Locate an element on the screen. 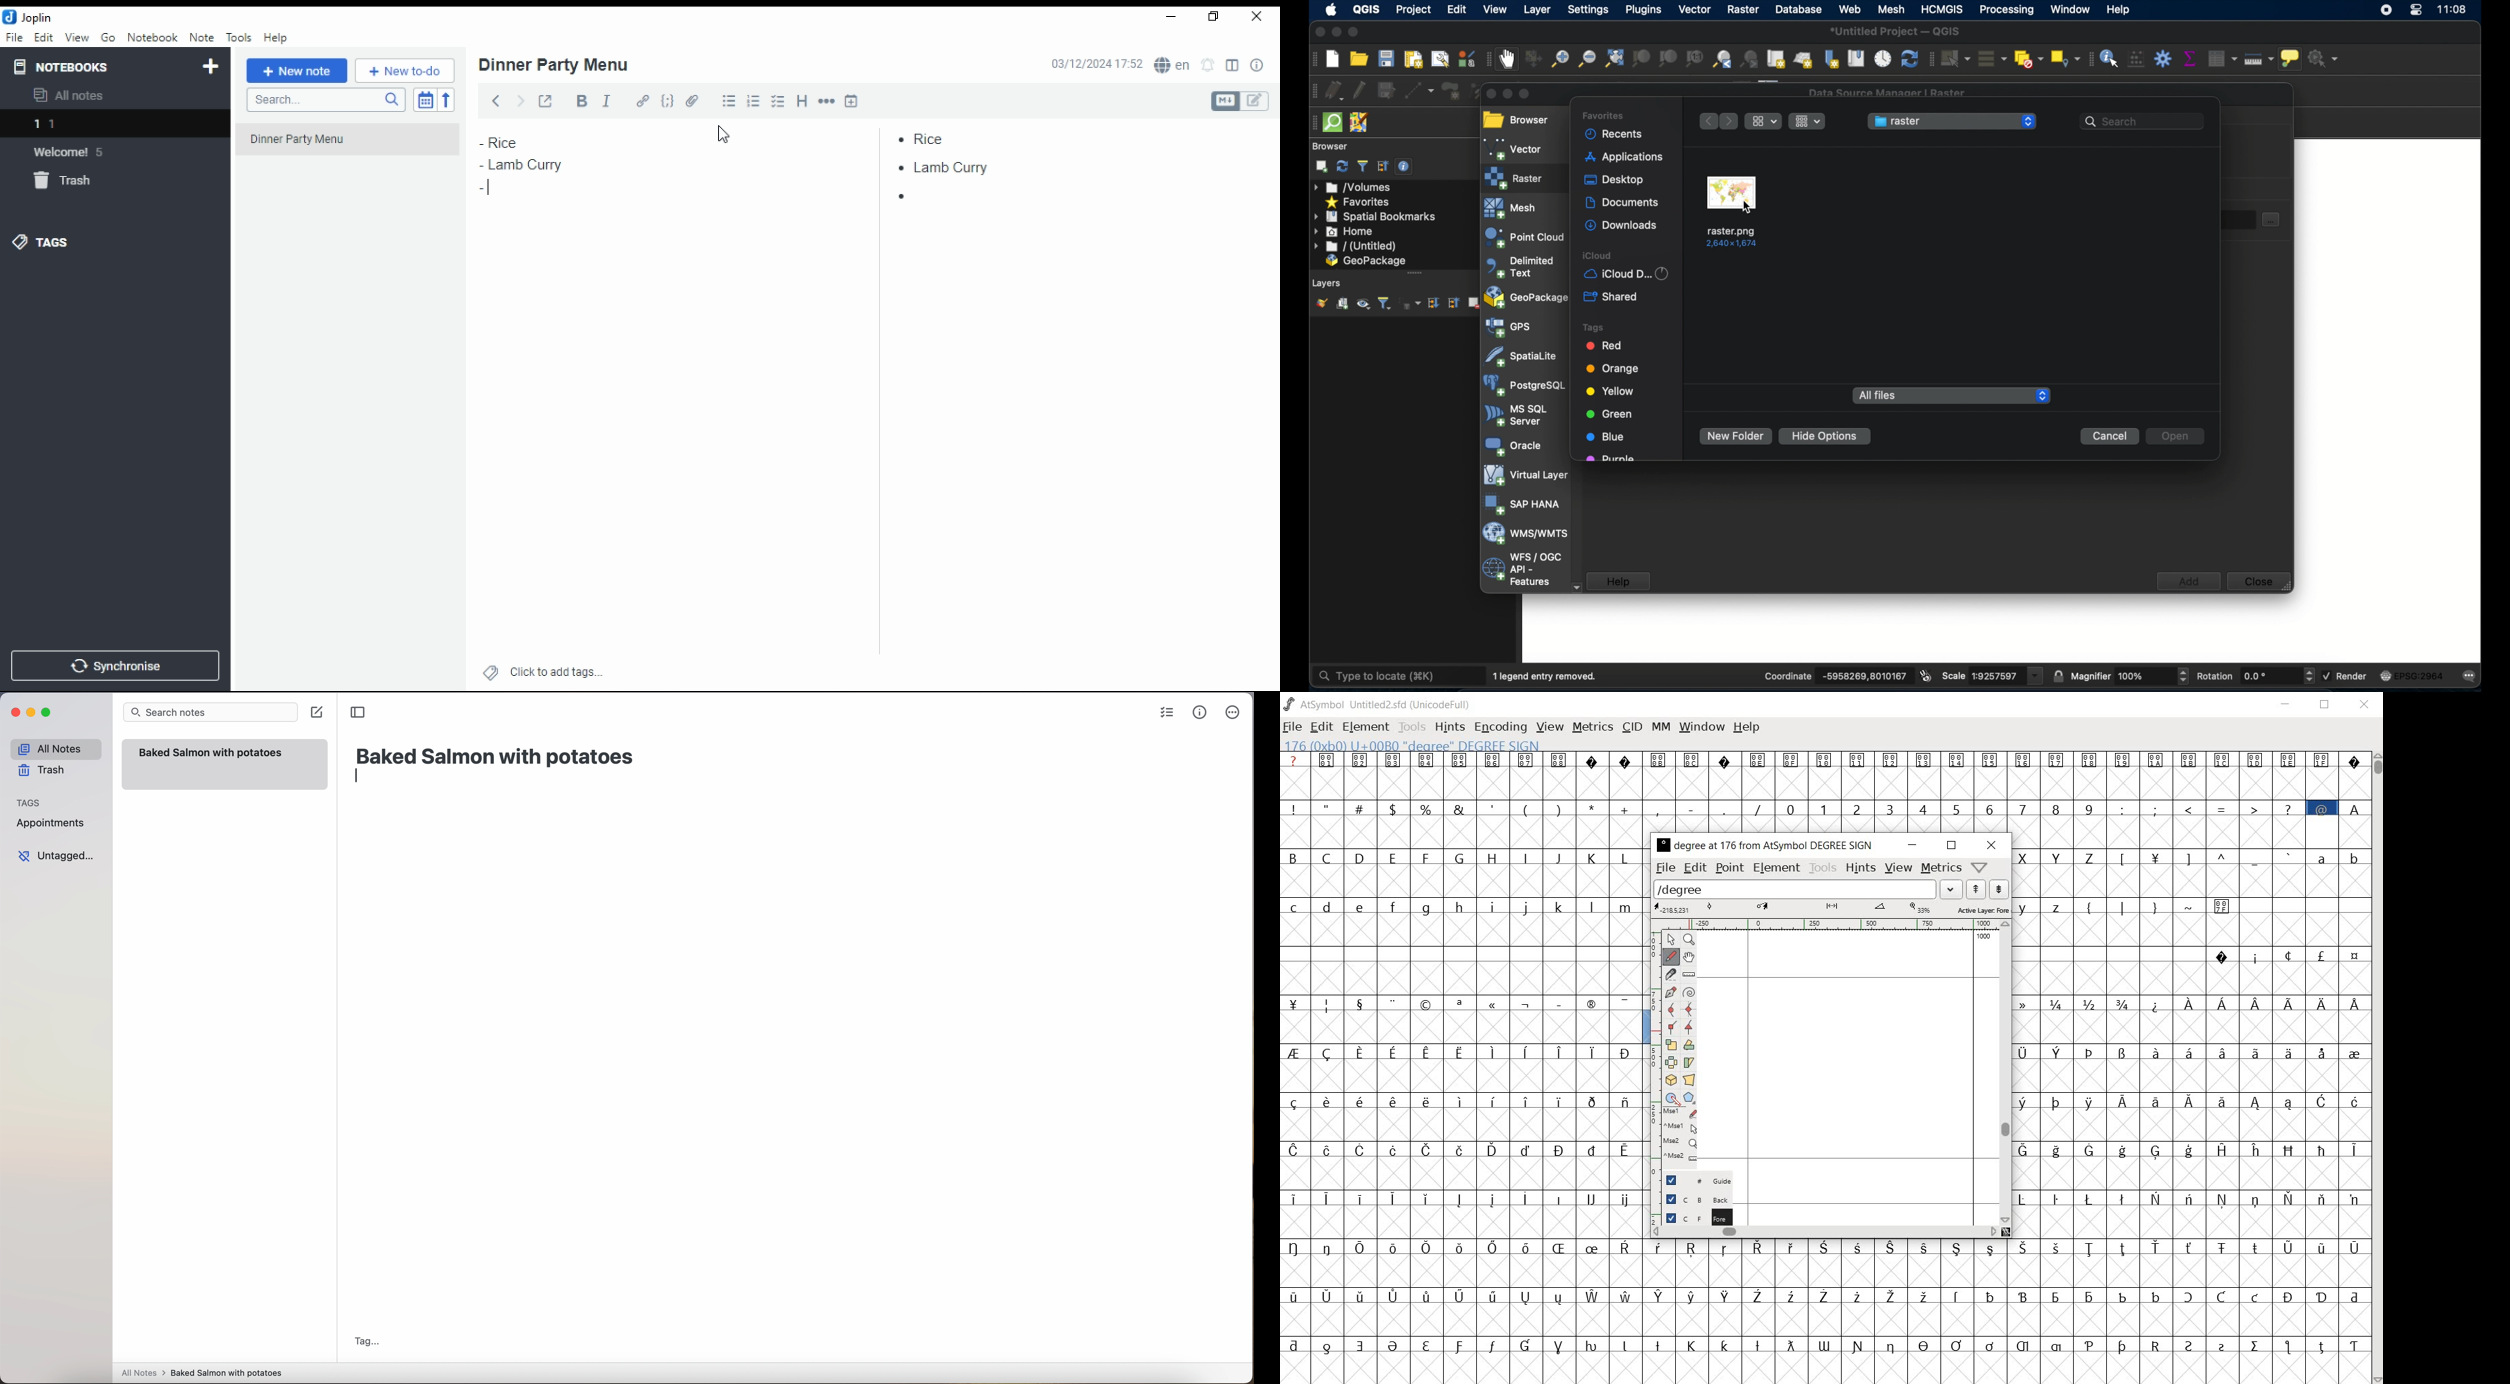 Image resolution: width=2520 pixels, height=1400 pixels. reverse sort order is located at coordinates (448, 99).